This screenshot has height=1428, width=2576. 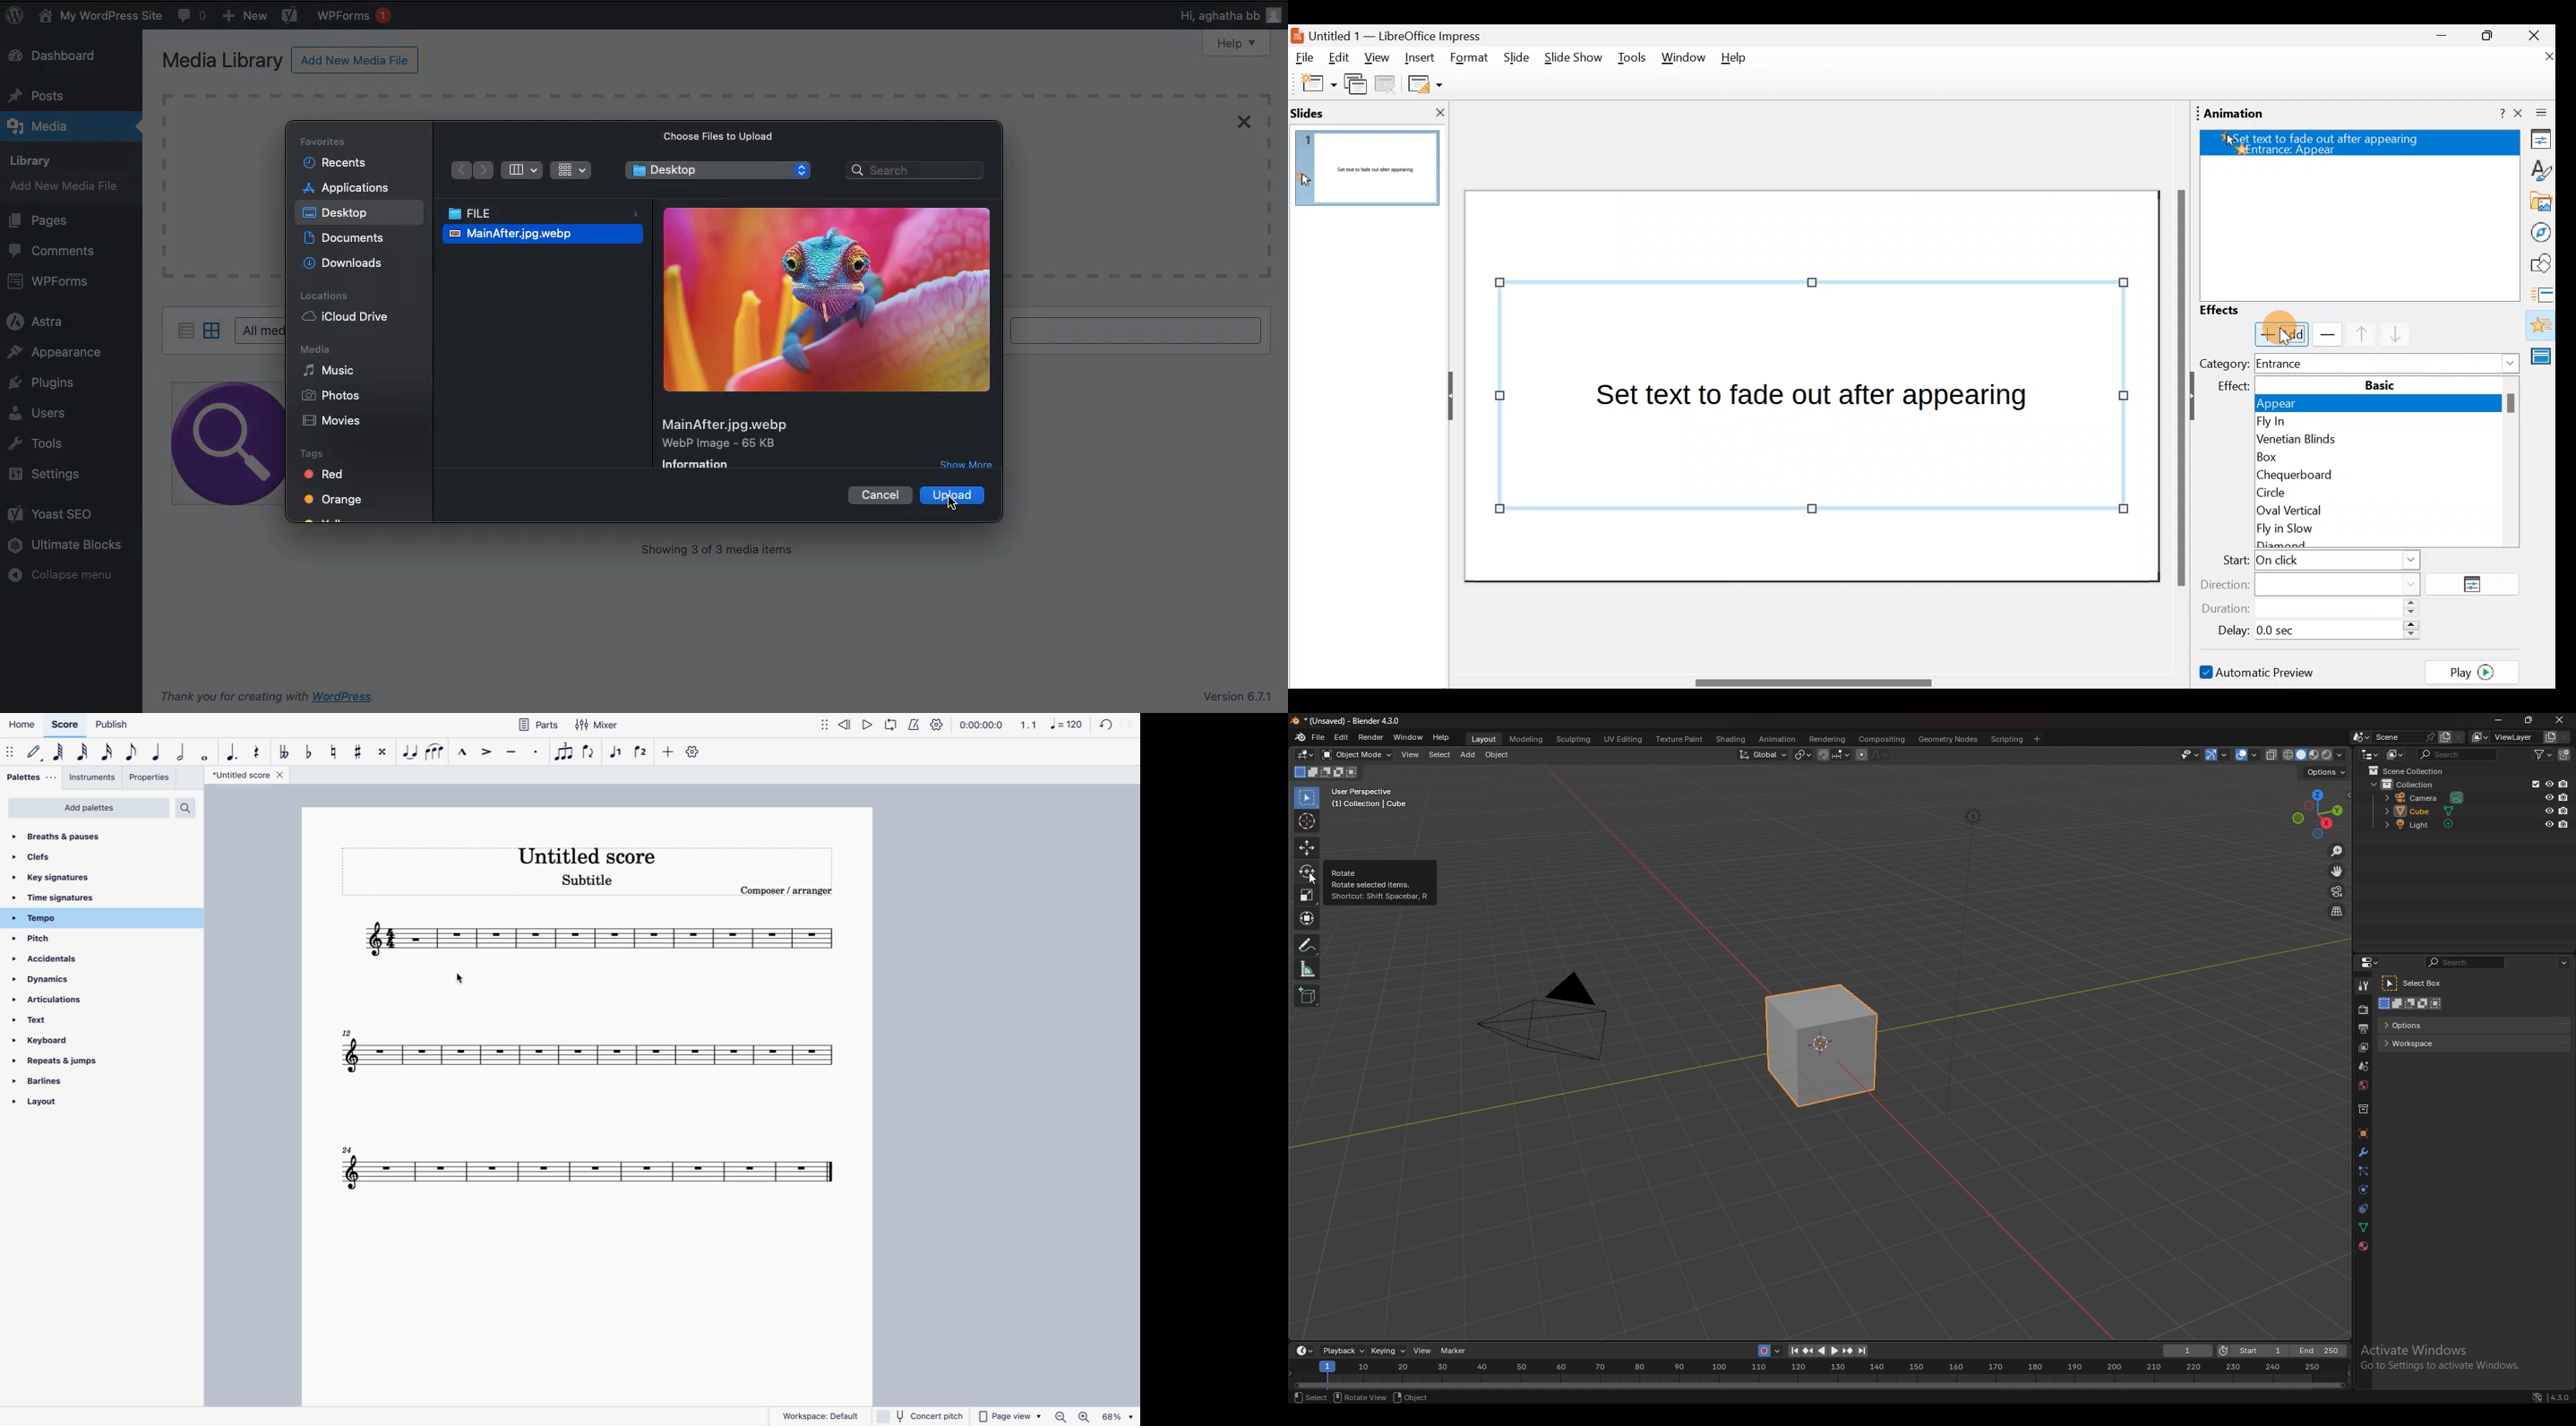 What do you see at coordinates (2498, 719) in the screenshot?
I see `minimize` at bounding box center [2498, 719].